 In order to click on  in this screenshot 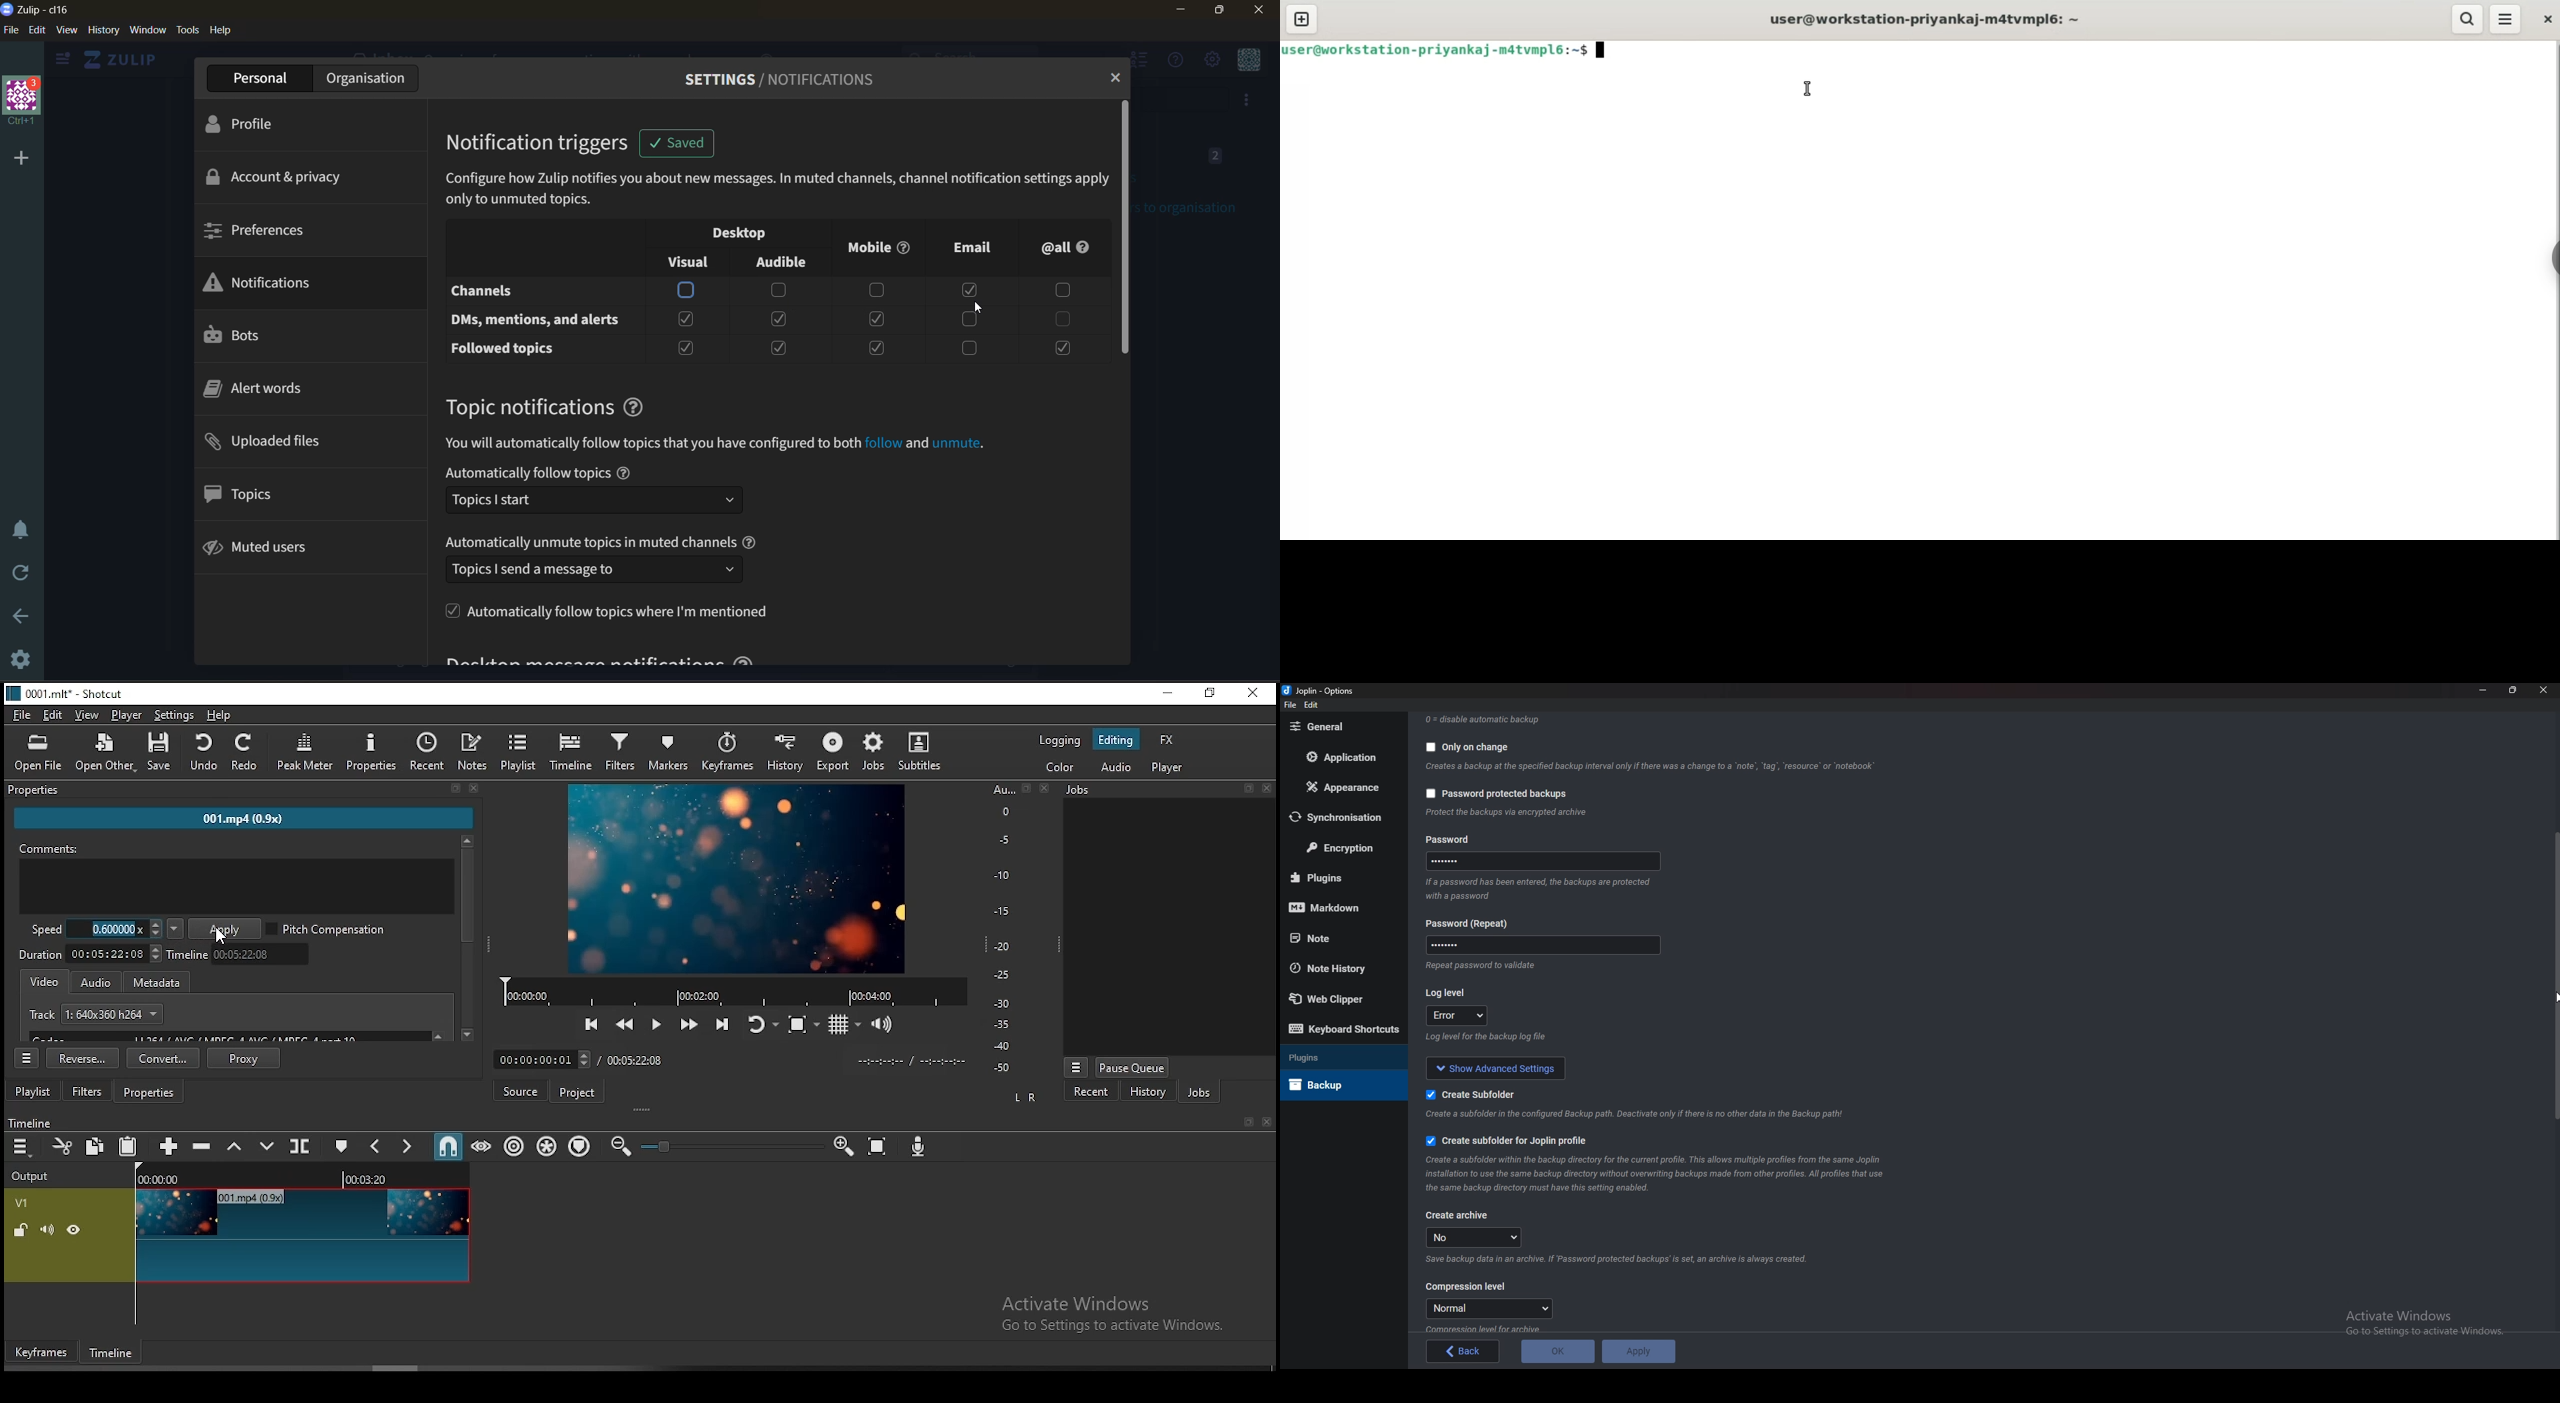, I will do `click(655, 1022)`.